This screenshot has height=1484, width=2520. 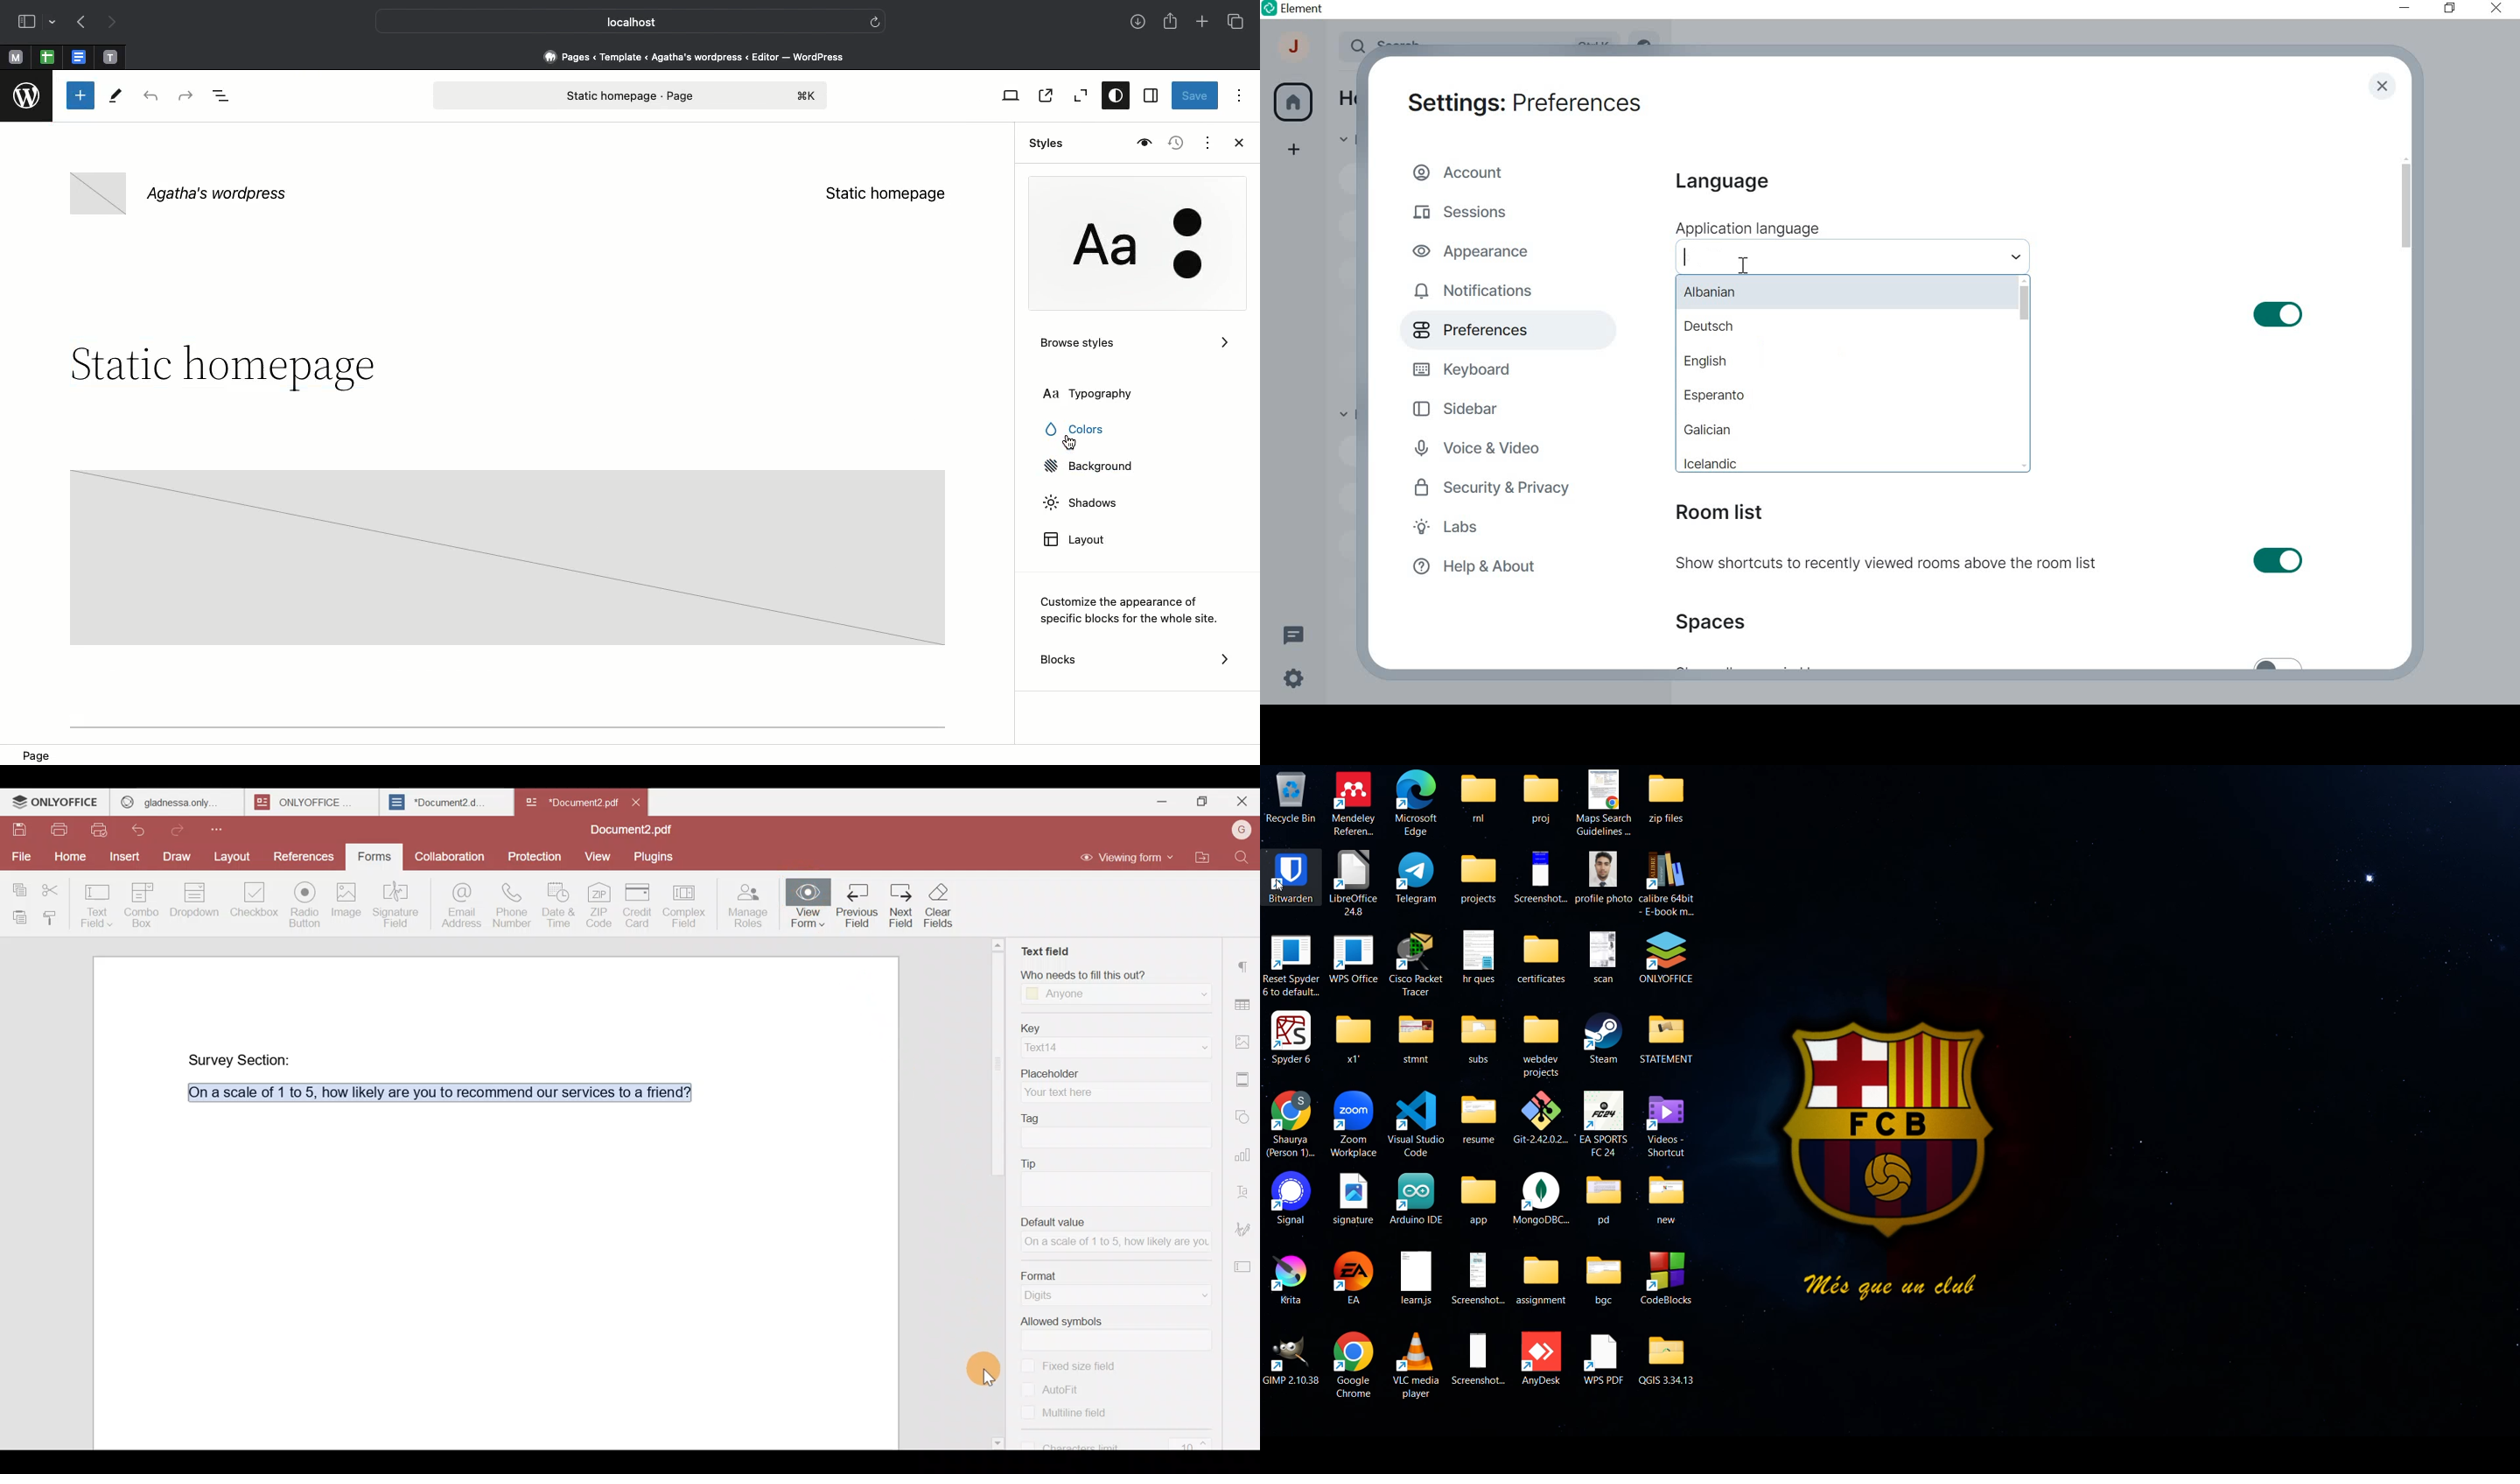 I want to click on Styles, so click(x=1111, y=97).